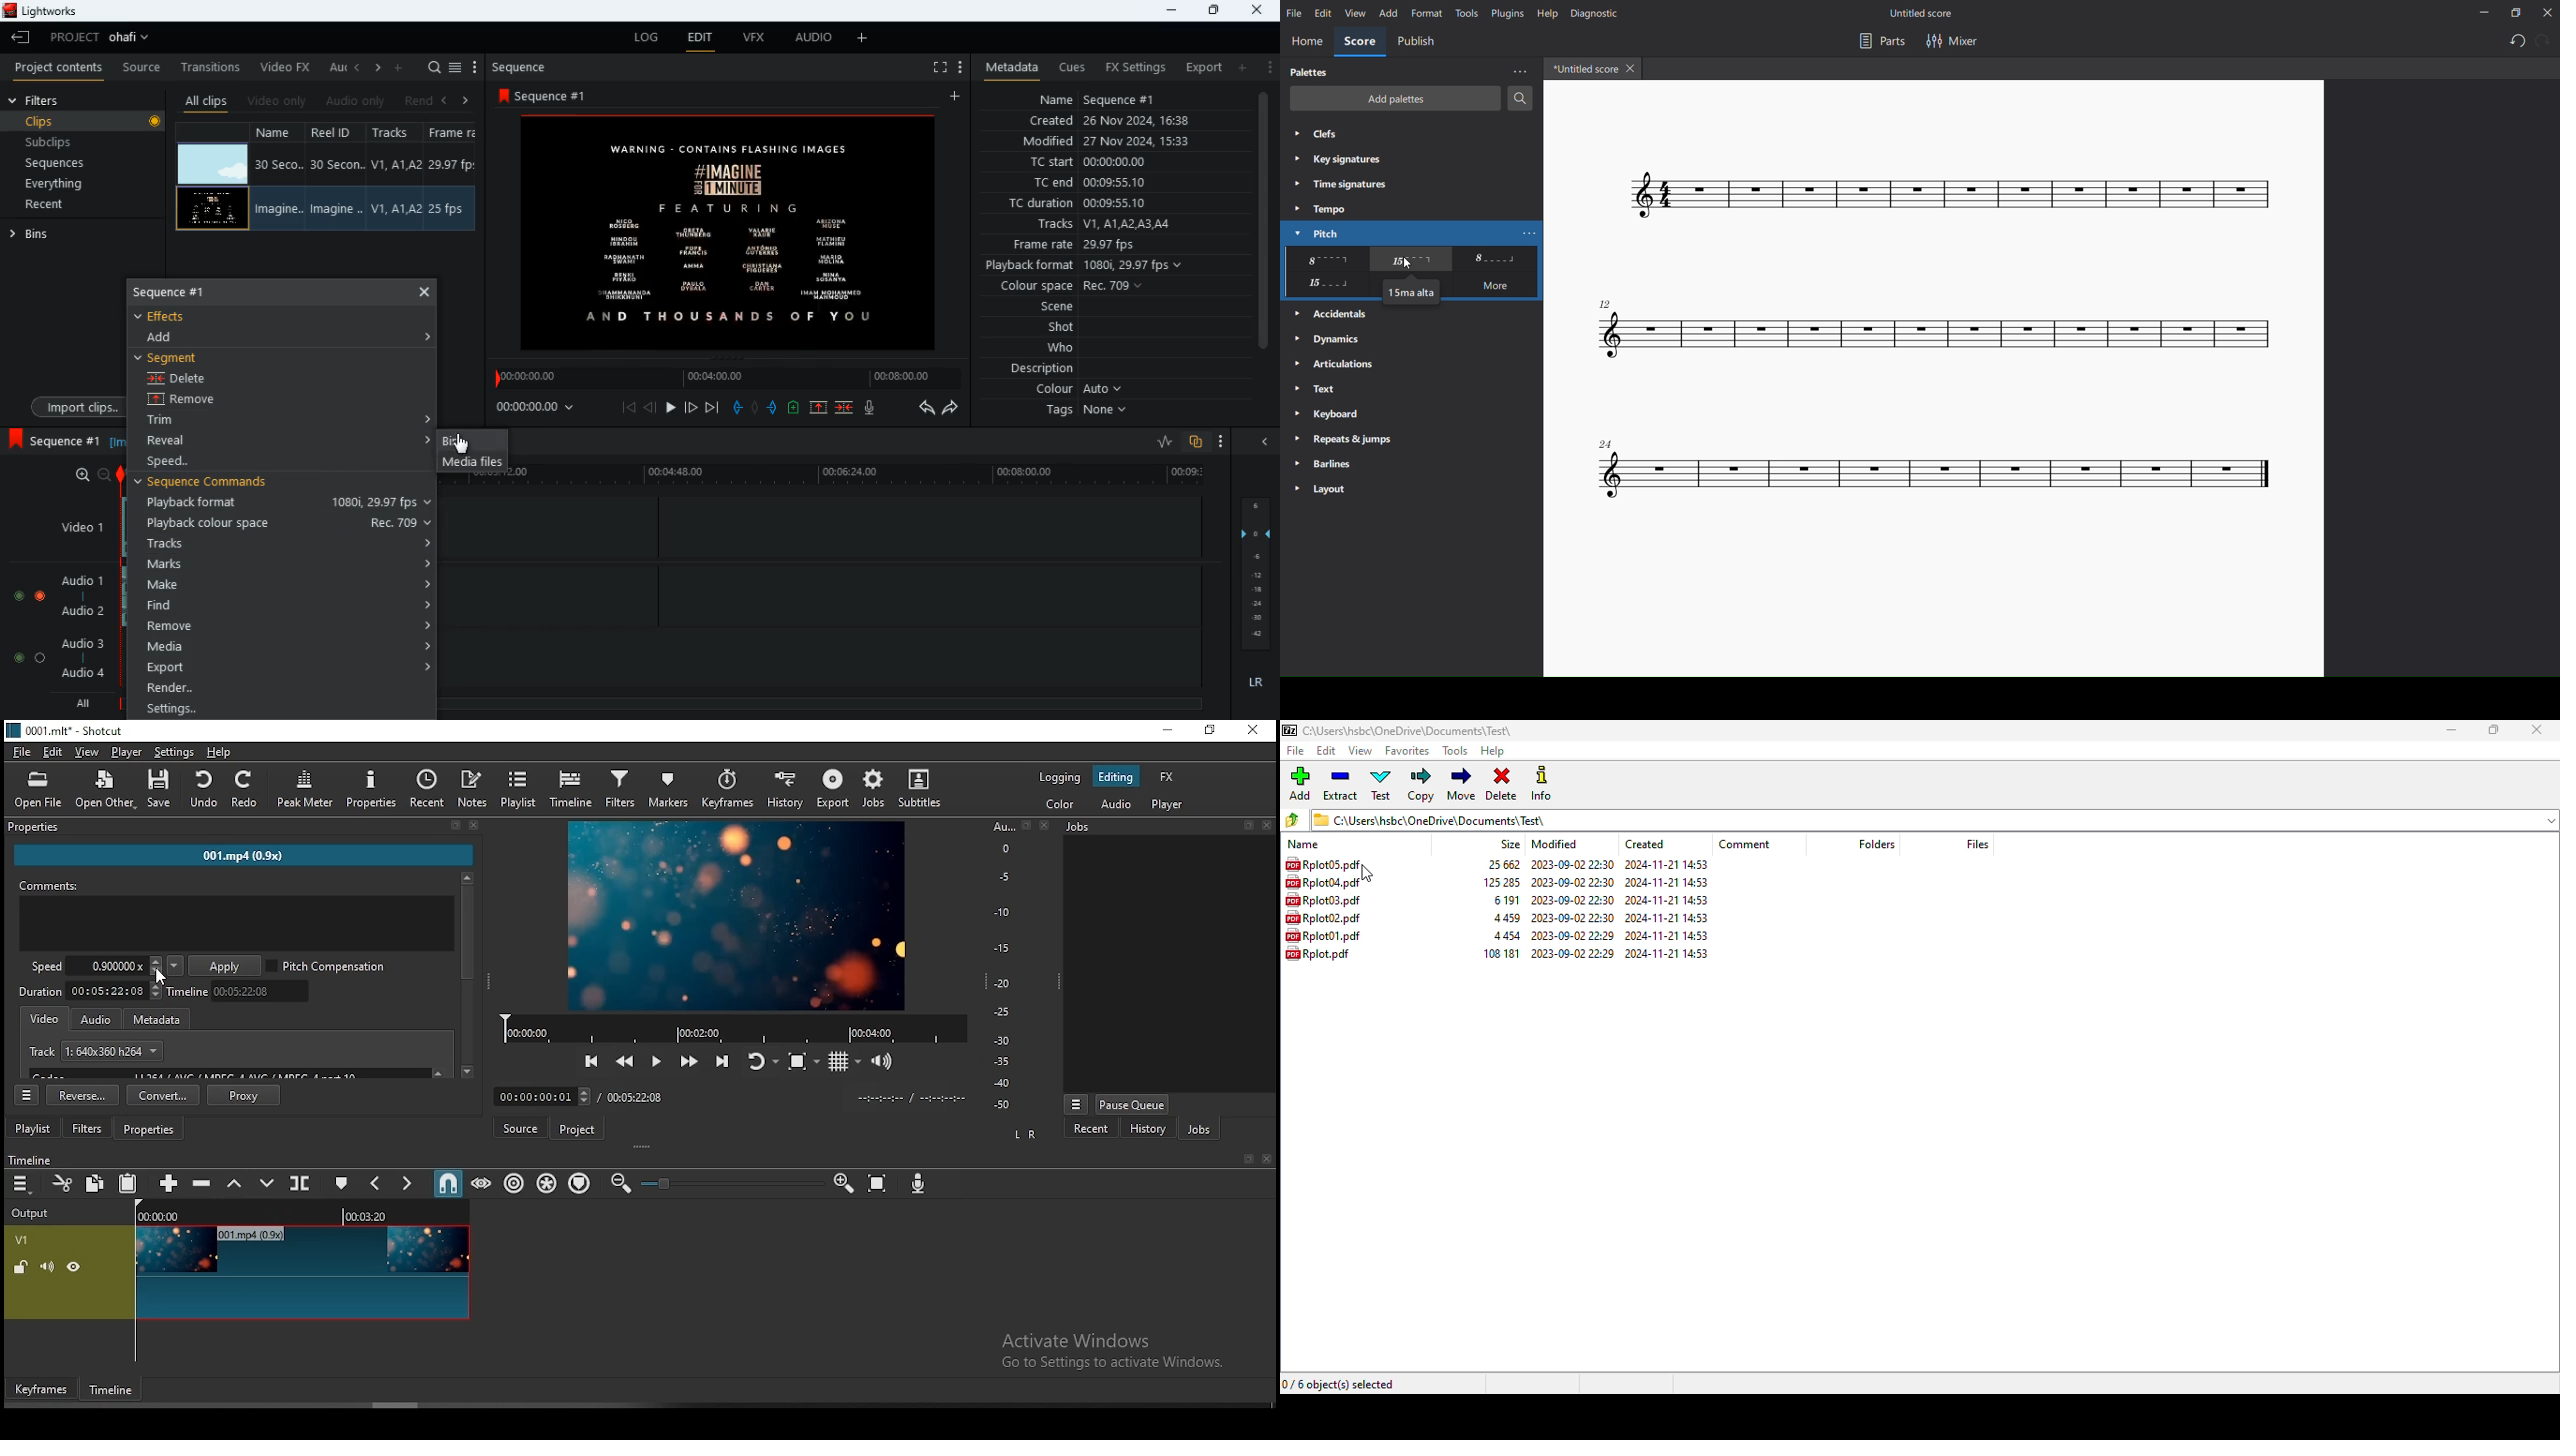  I want to click on right, so click(379, 69).